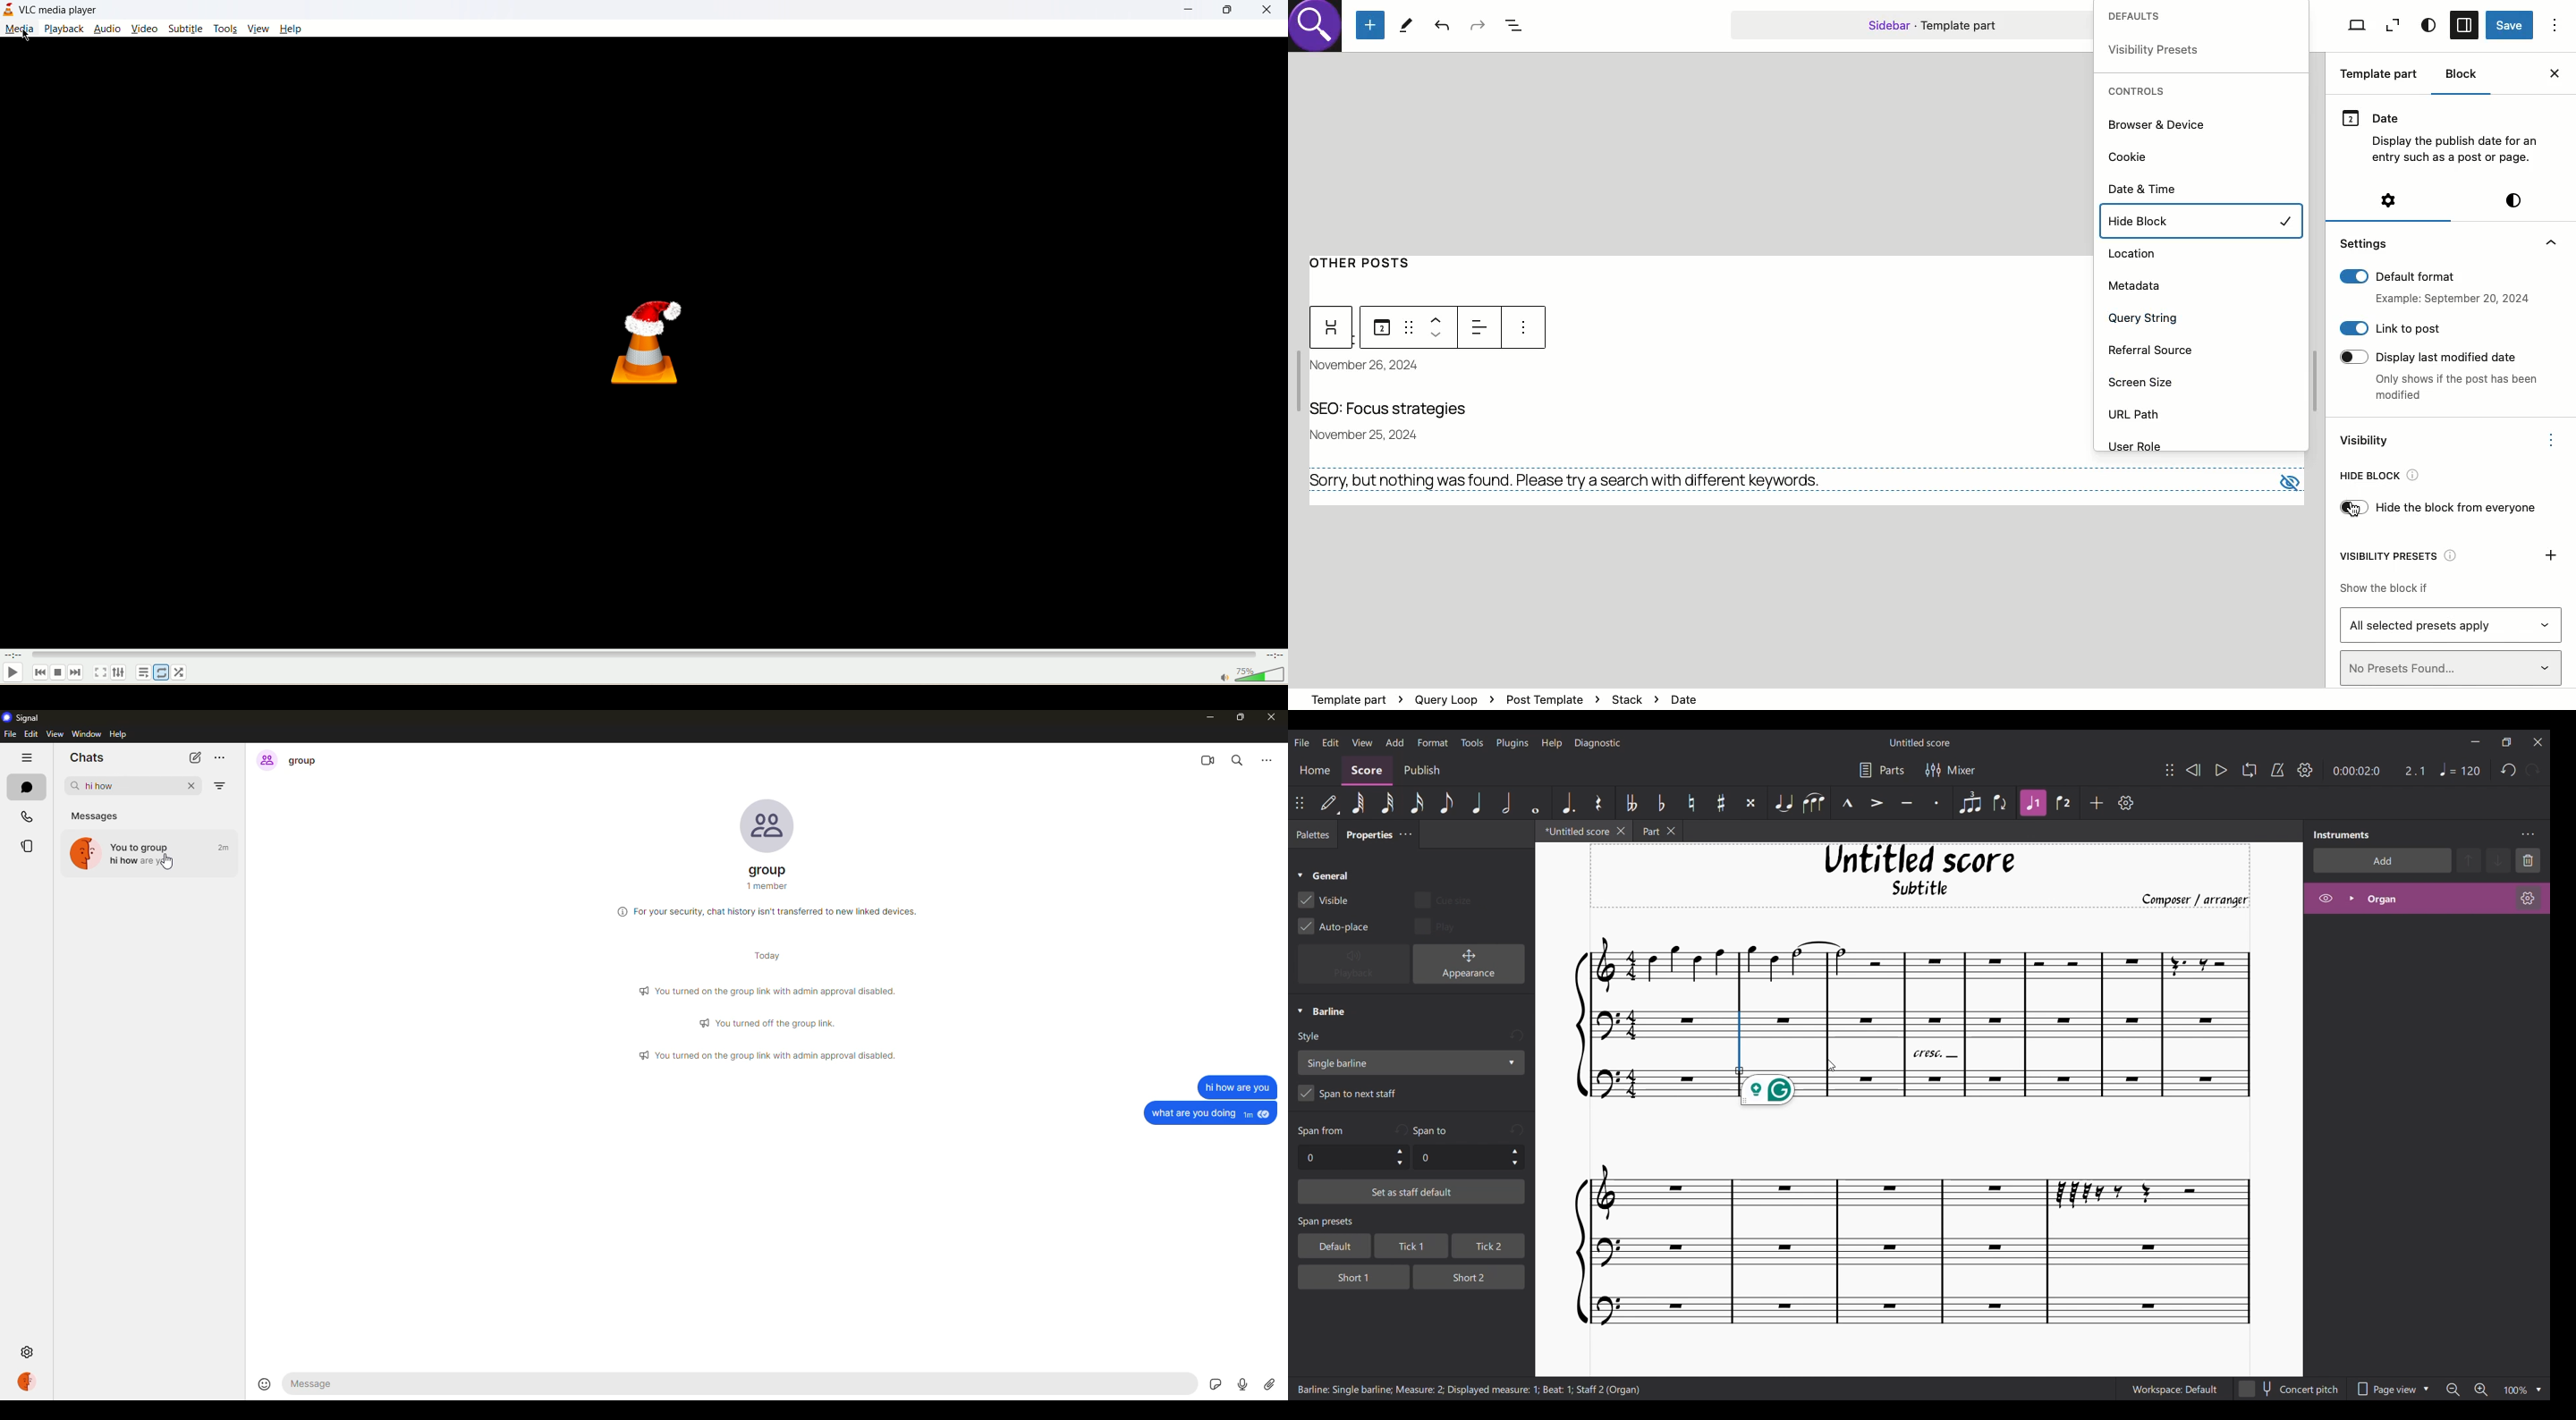  I want to click on Settings, so click(2387, 200).